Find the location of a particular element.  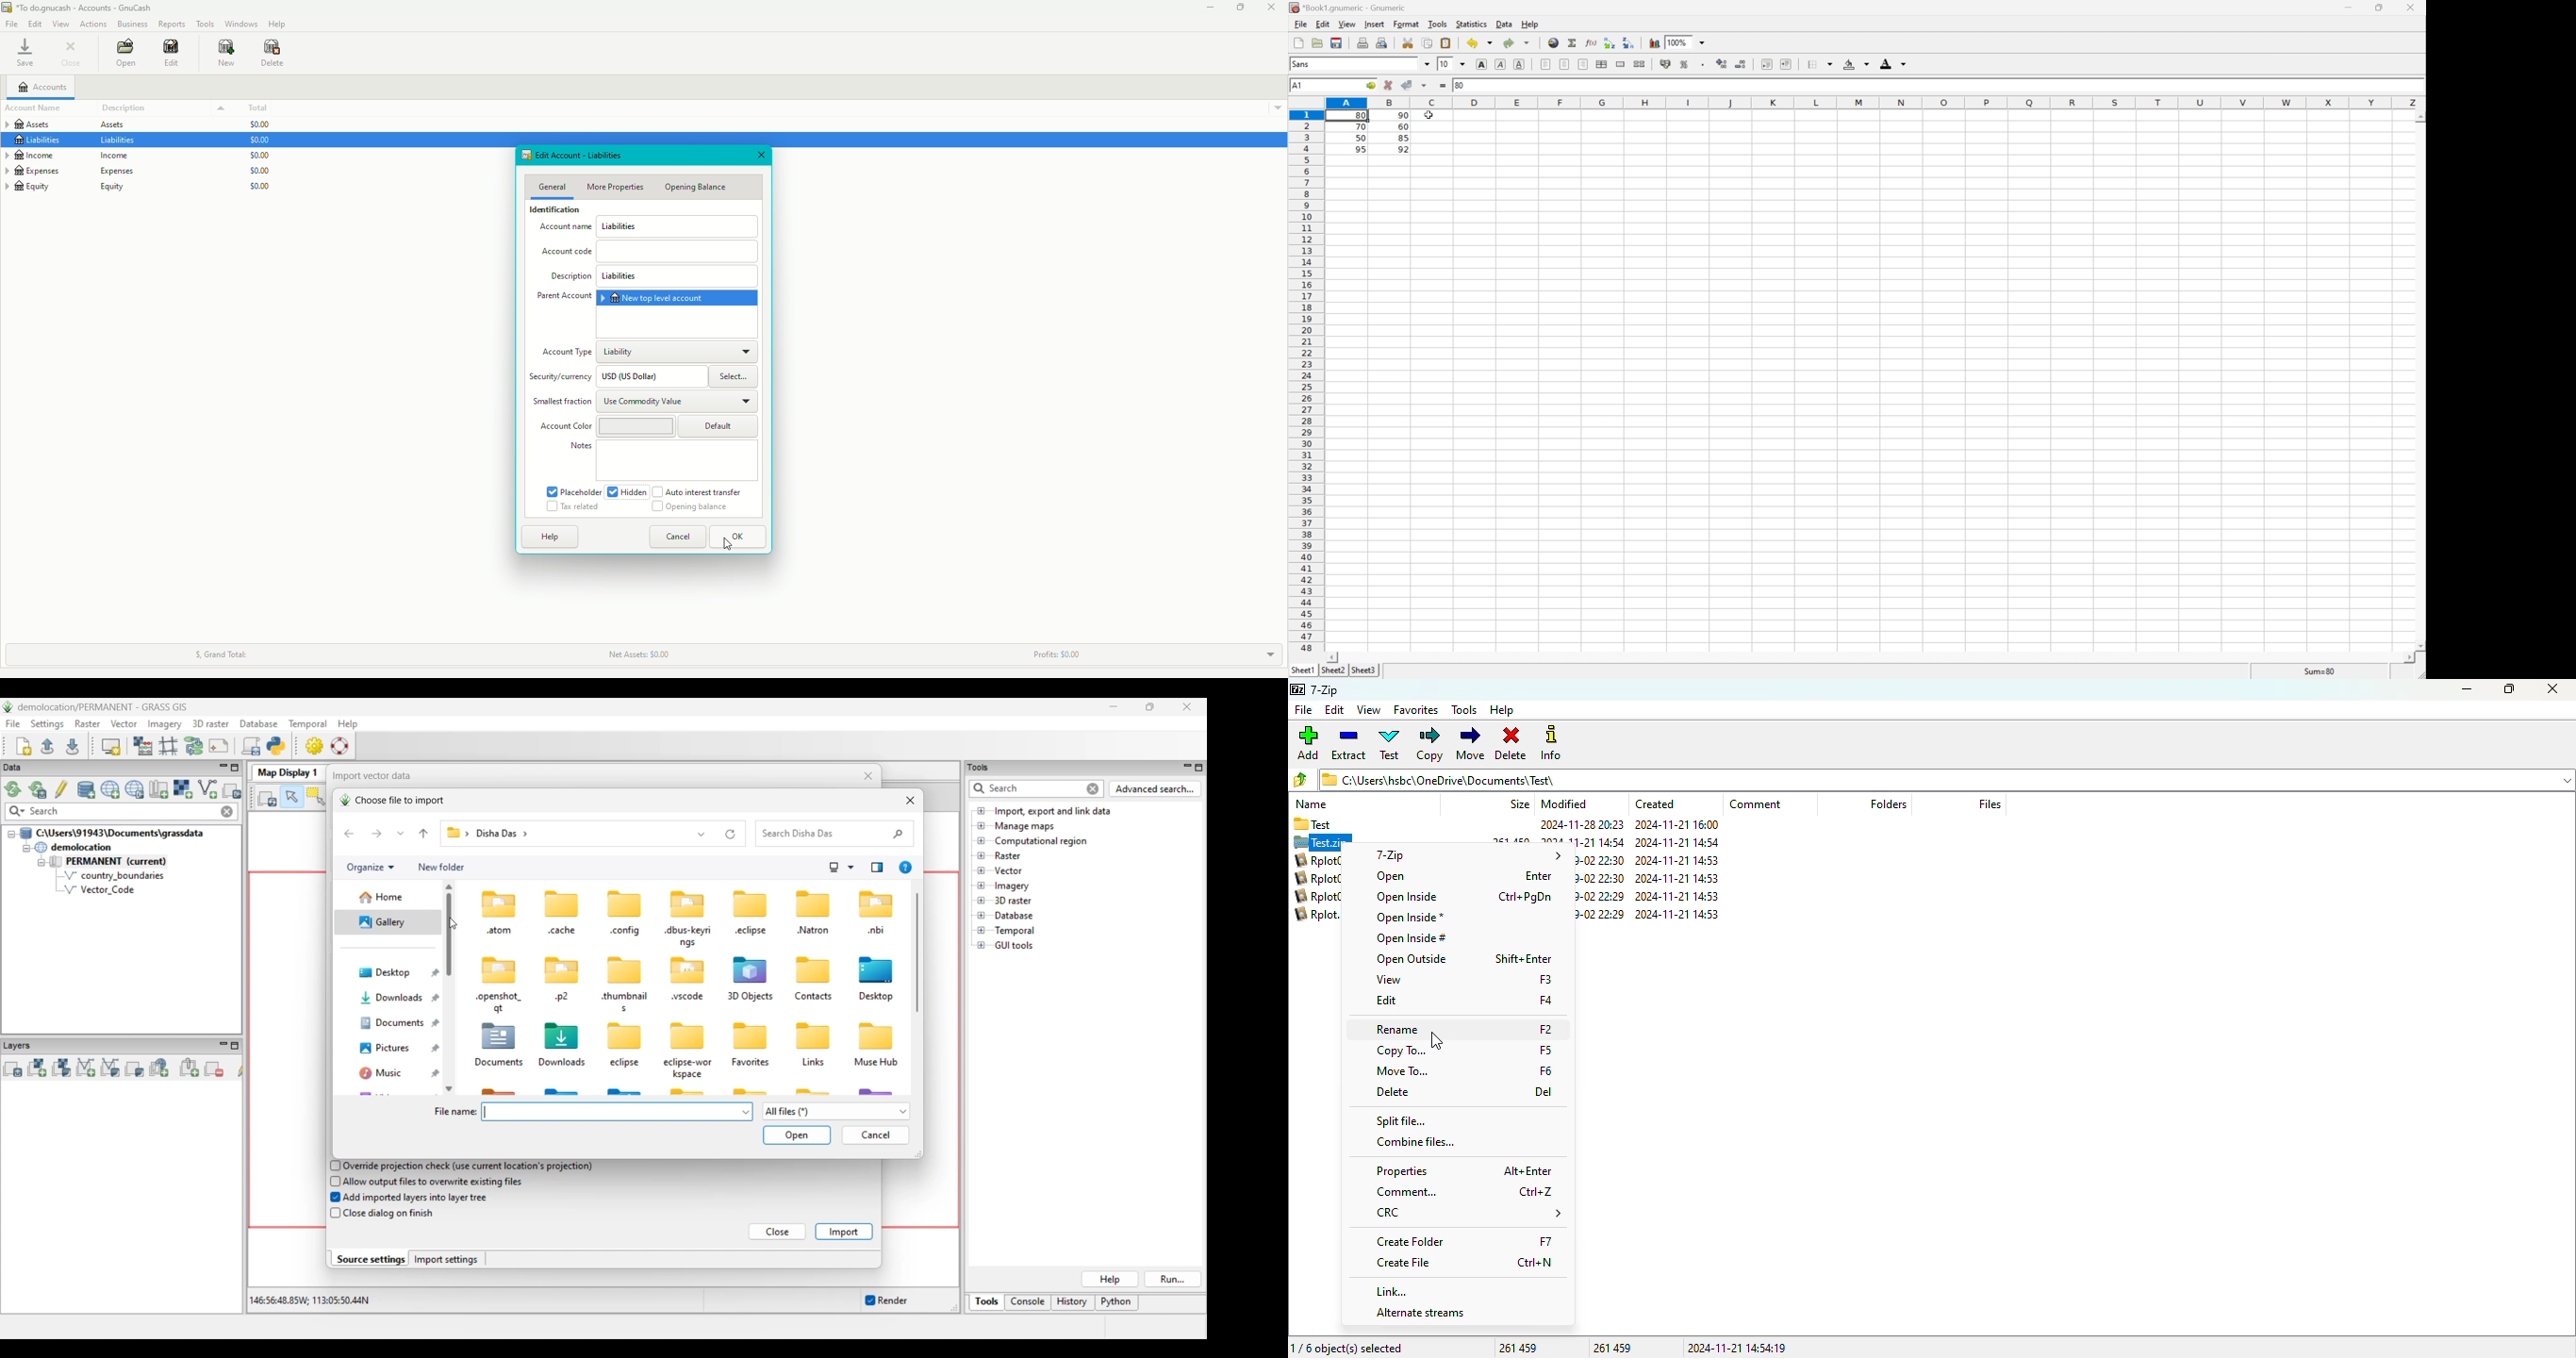

combine files is located at coordinates (1415, 1142).